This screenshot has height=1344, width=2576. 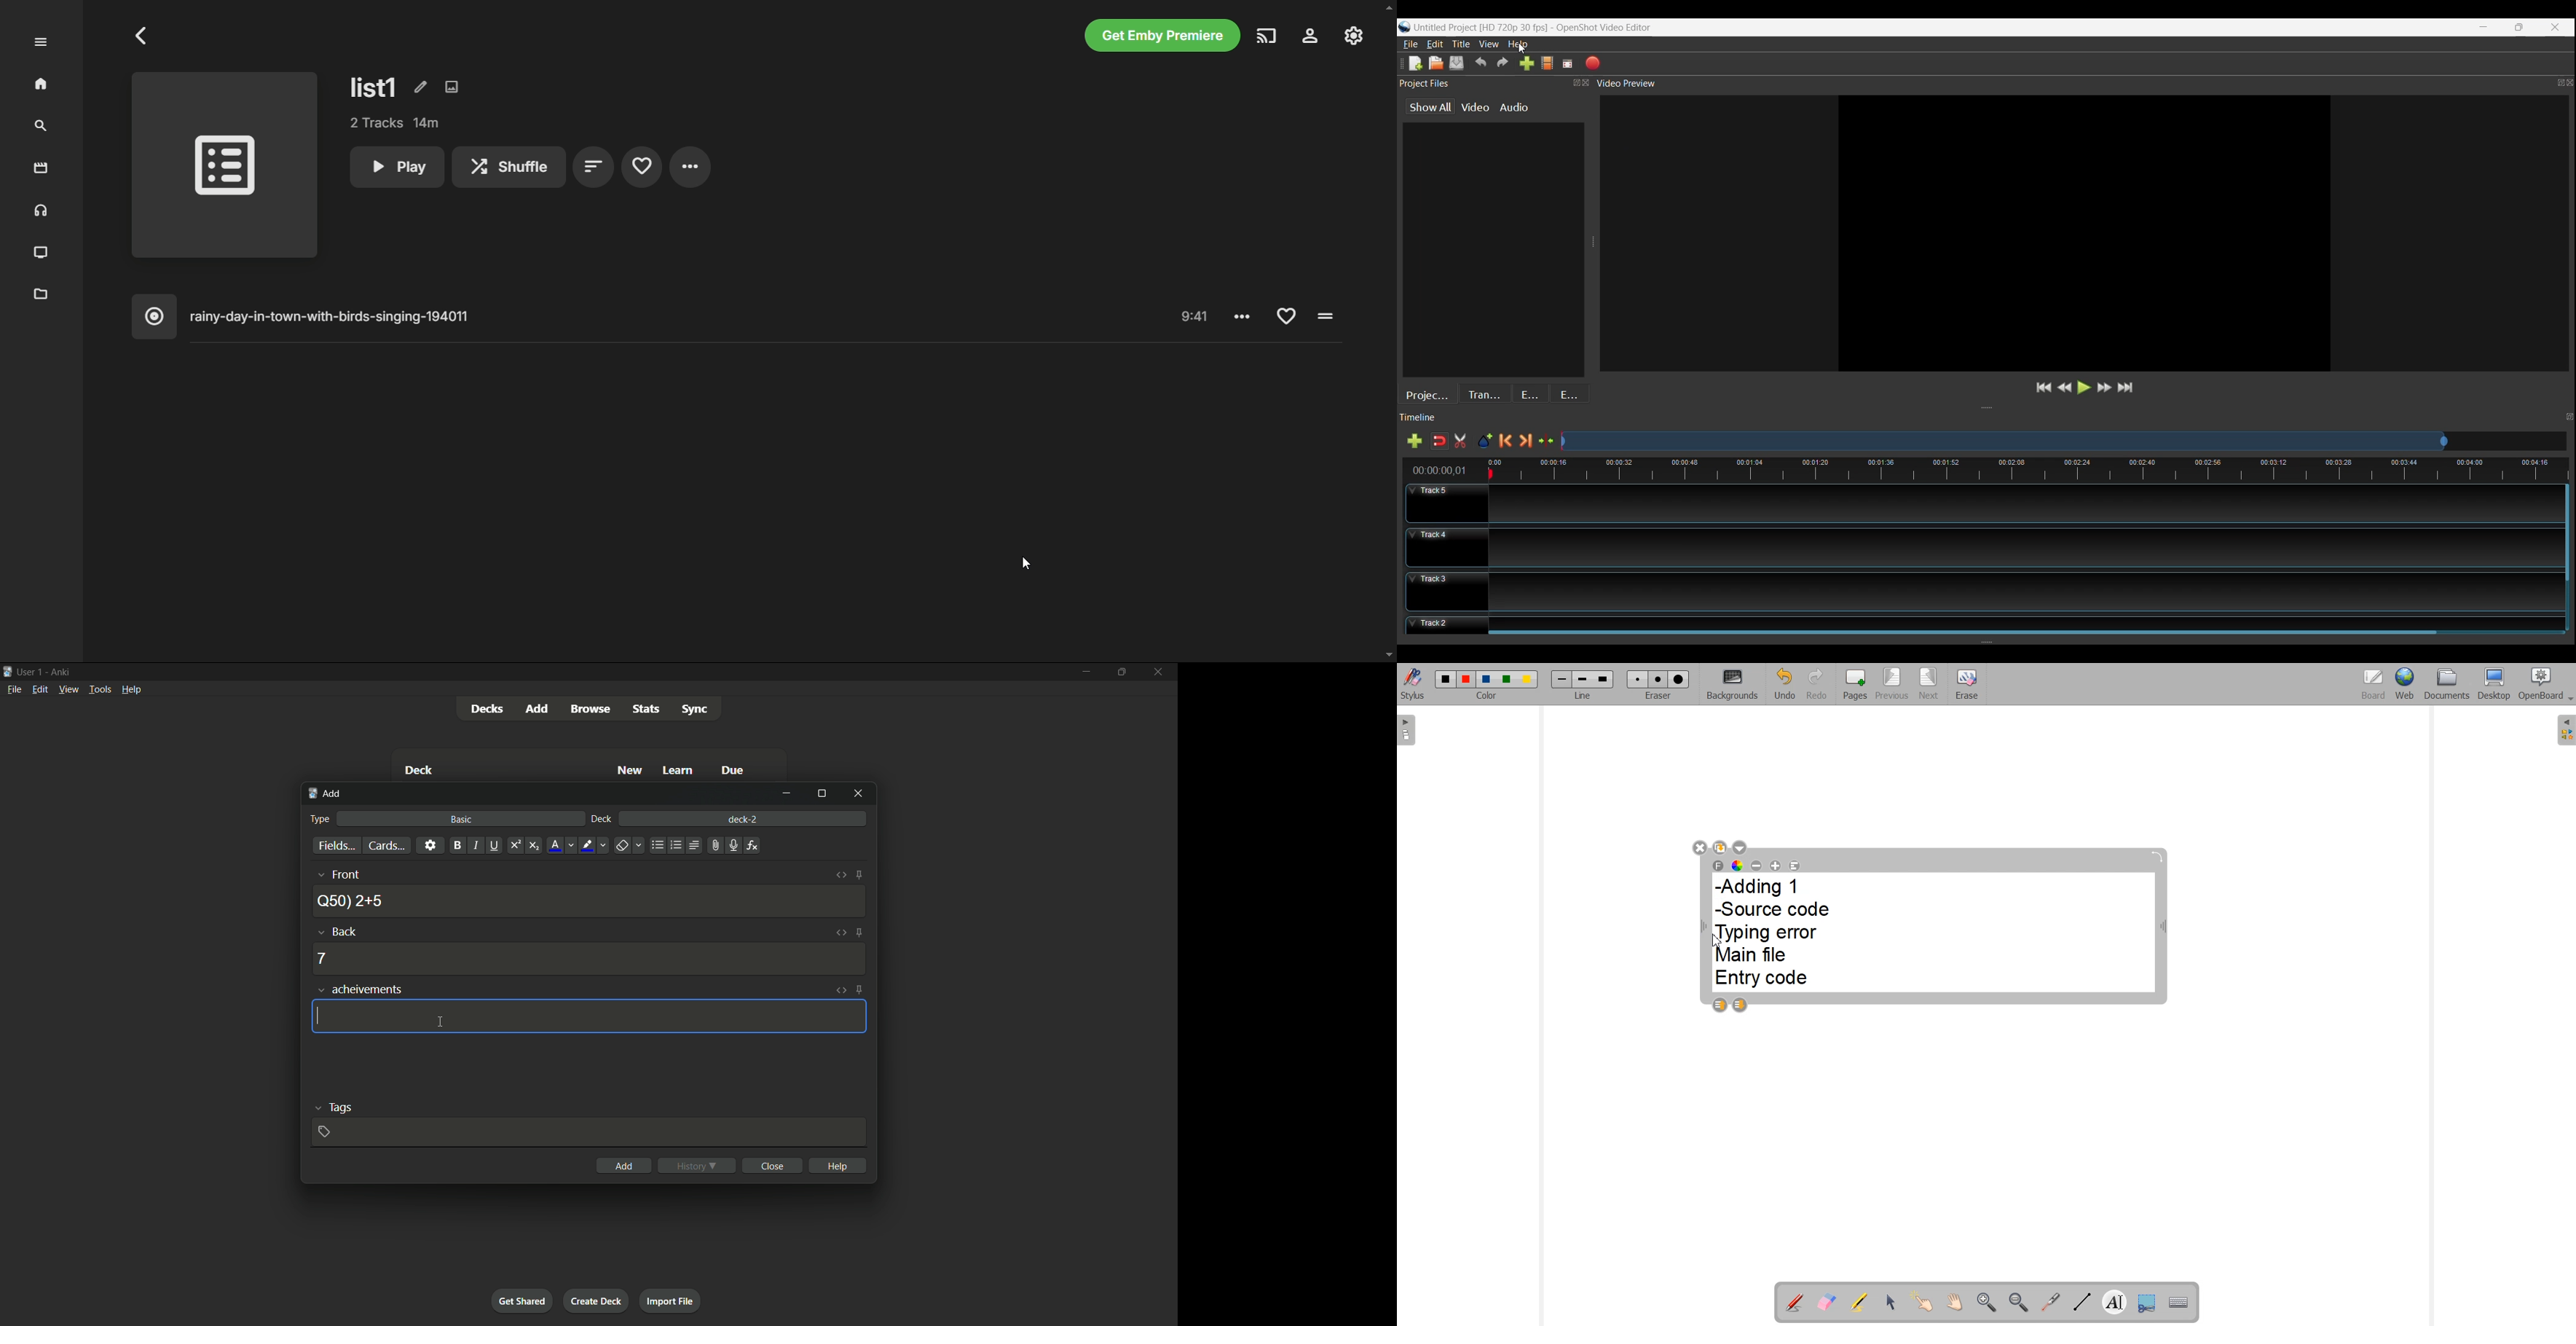 What do you see at coordinates (325, 958) in the screenshot?
I see `7` at bounding box center [325, 958].